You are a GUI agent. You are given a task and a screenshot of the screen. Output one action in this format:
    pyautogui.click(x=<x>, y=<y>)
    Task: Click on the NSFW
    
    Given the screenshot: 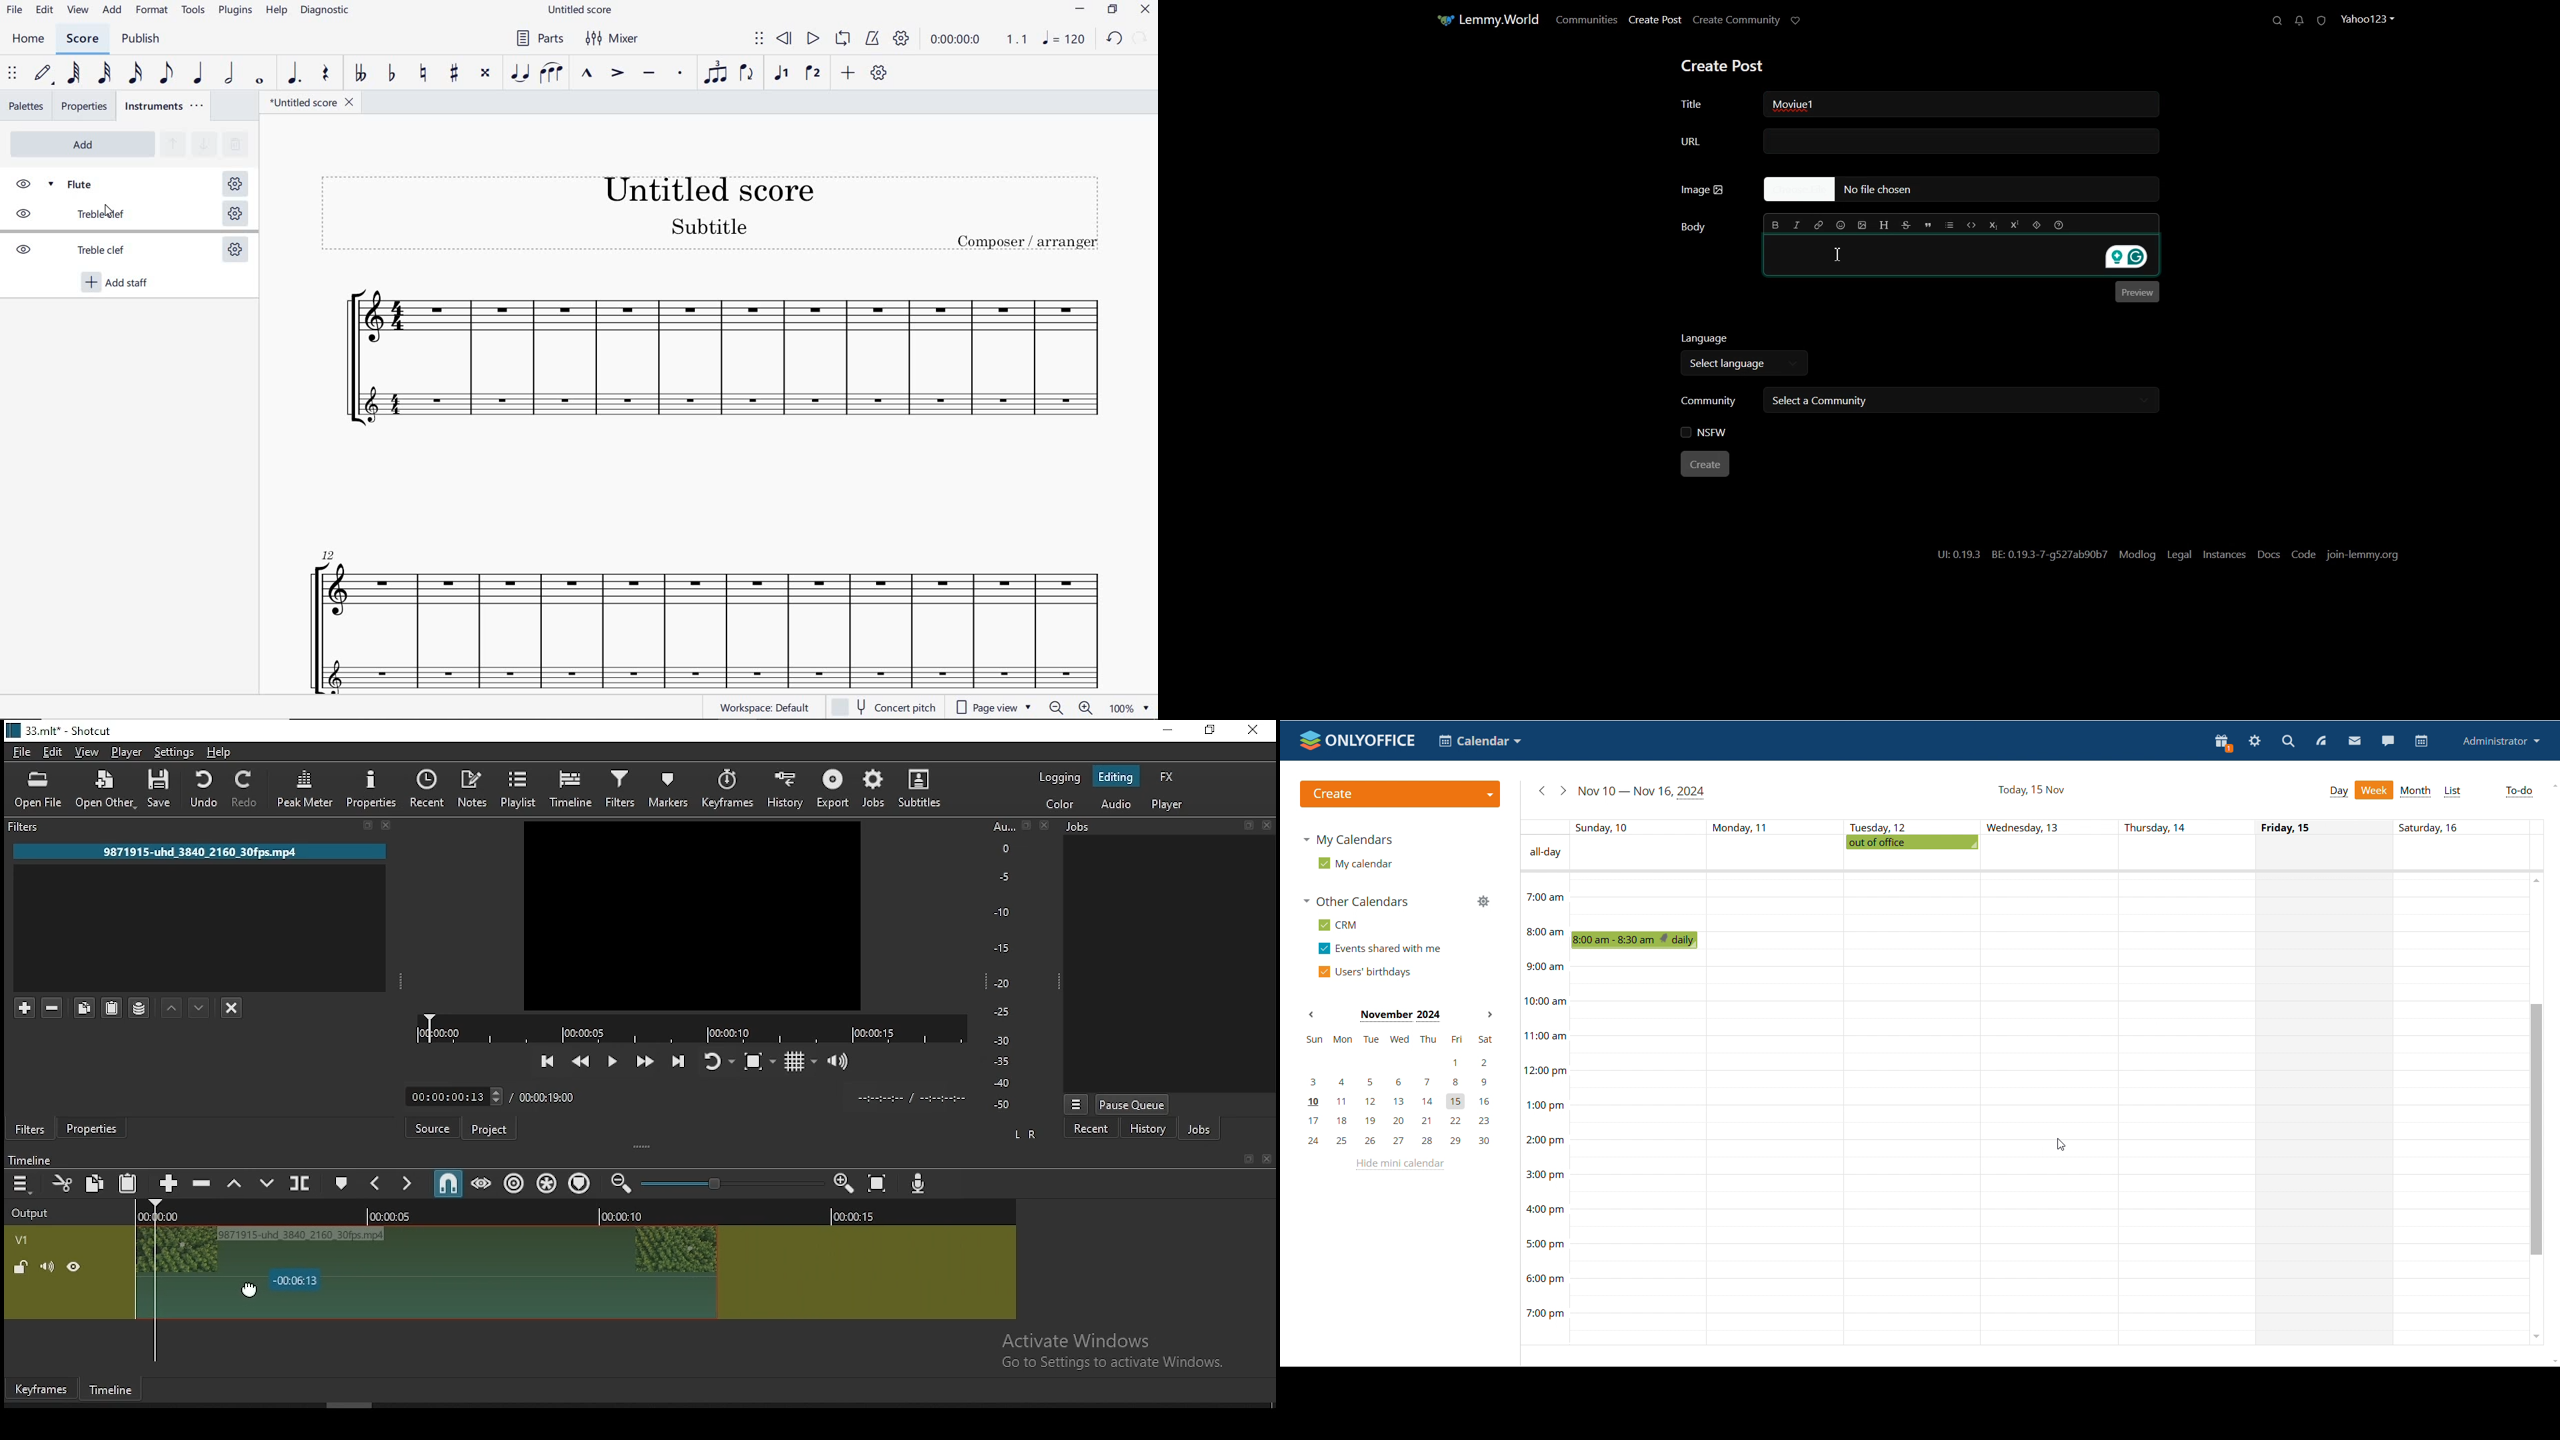 What is the action you would take?
    pyautogui.click(x=1705, y=433)
    